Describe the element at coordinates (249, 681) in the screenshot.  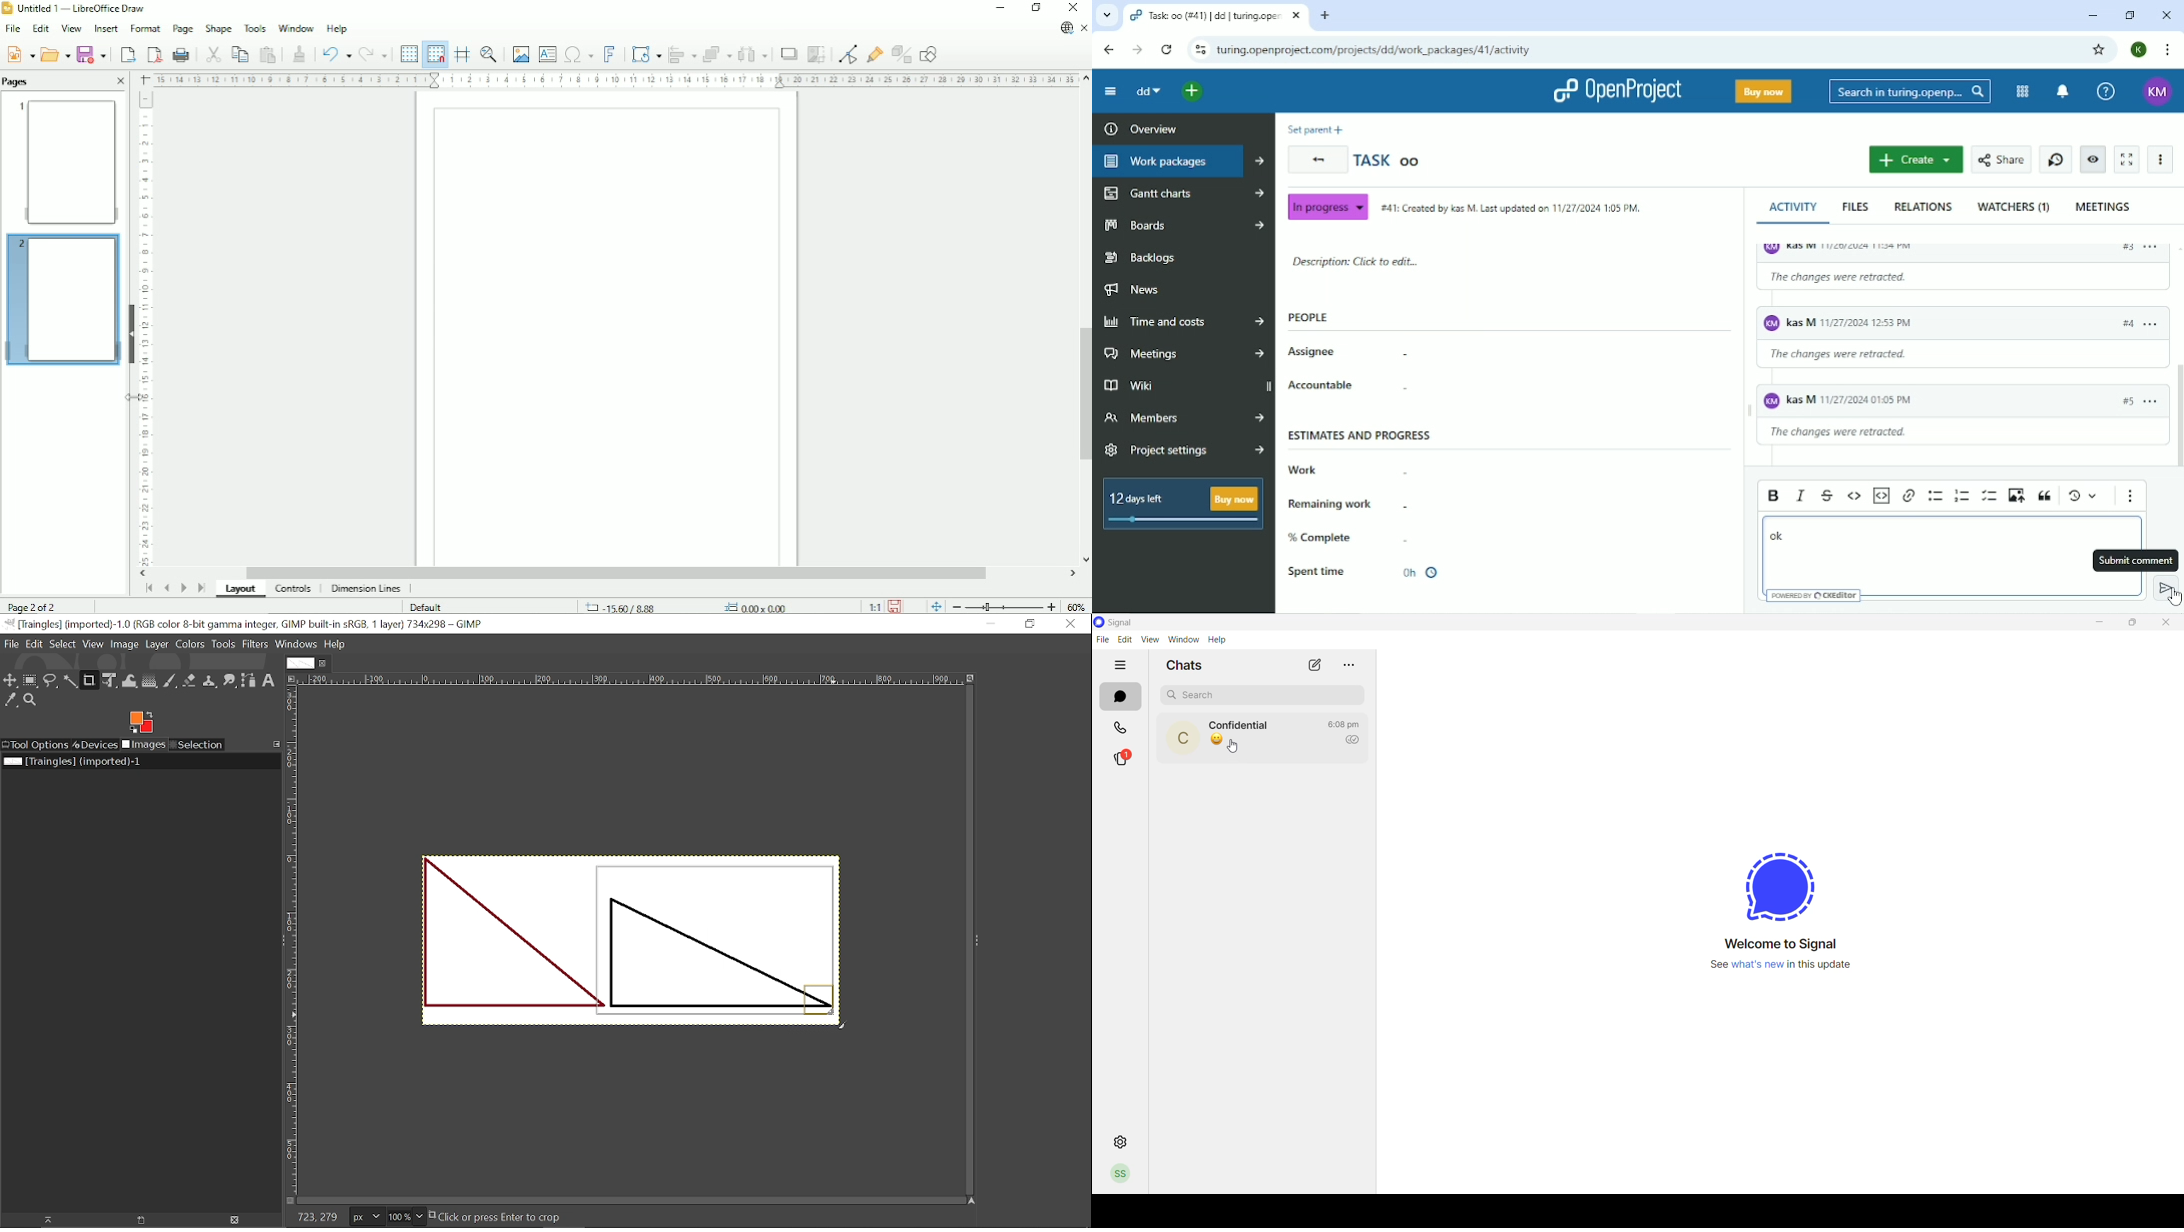
I see `Paths tool` at that location.